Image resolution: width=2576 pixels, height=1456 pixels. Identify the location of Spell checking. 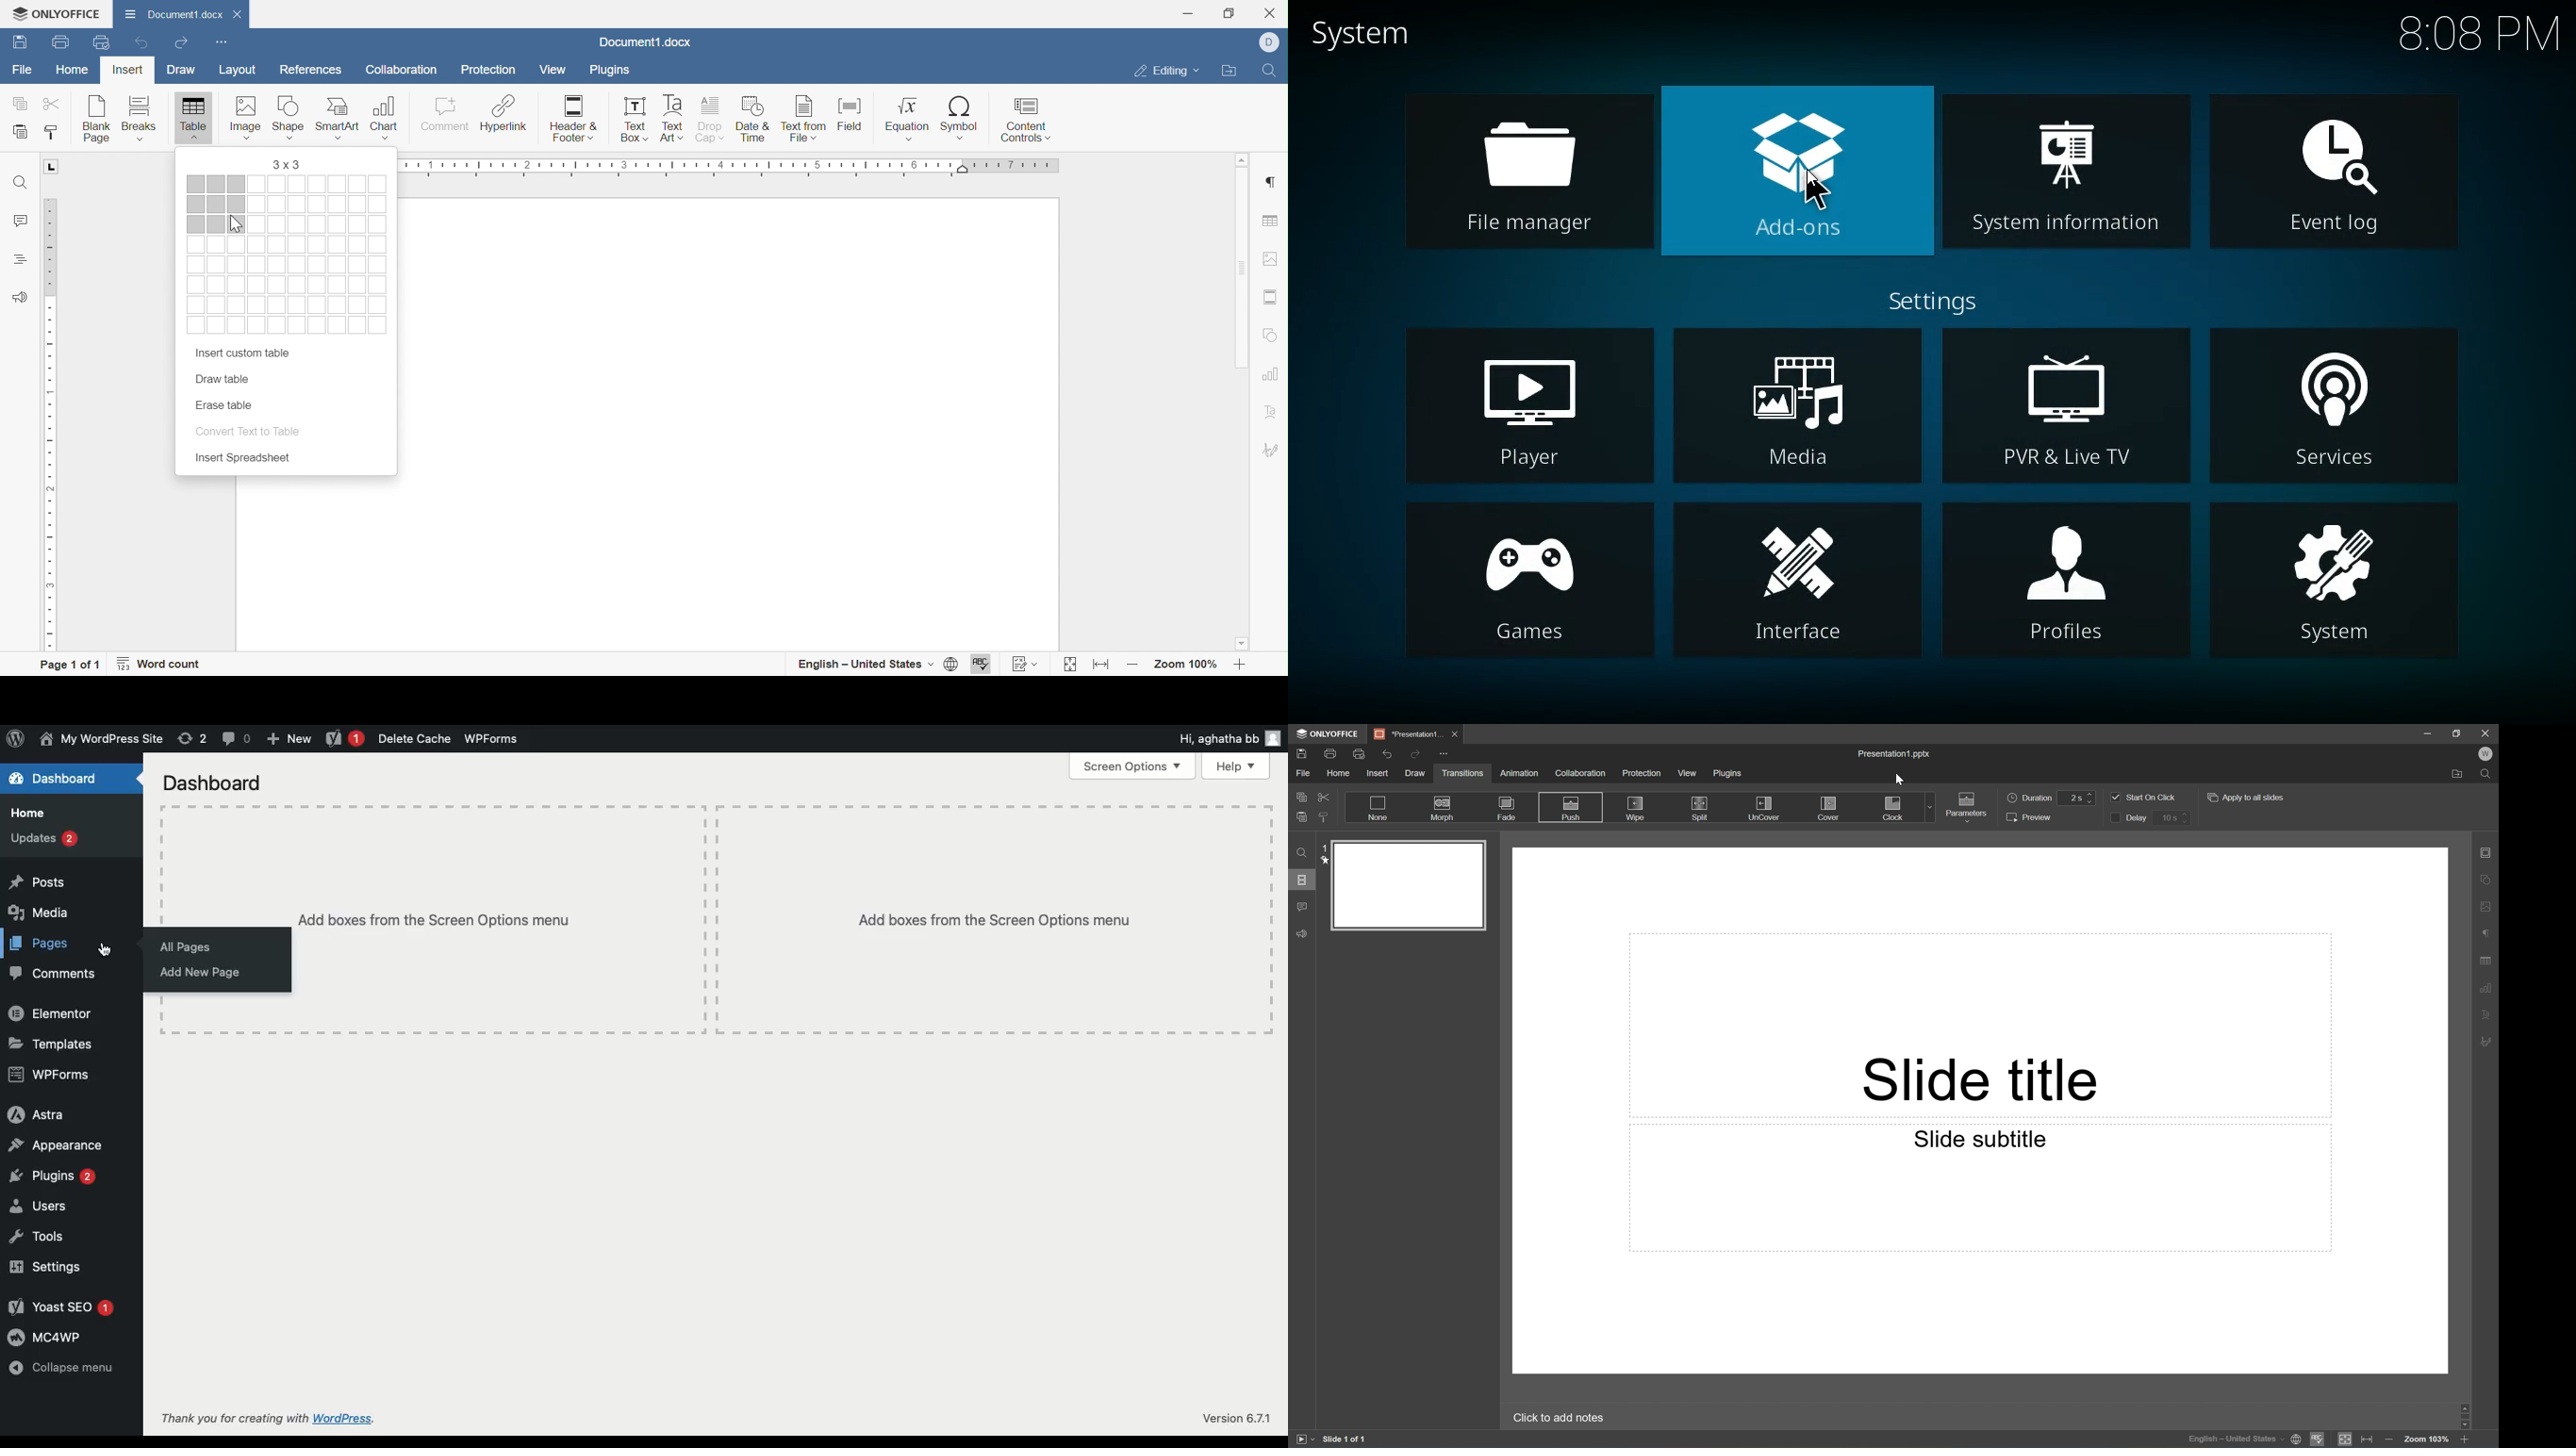
(982, 663).